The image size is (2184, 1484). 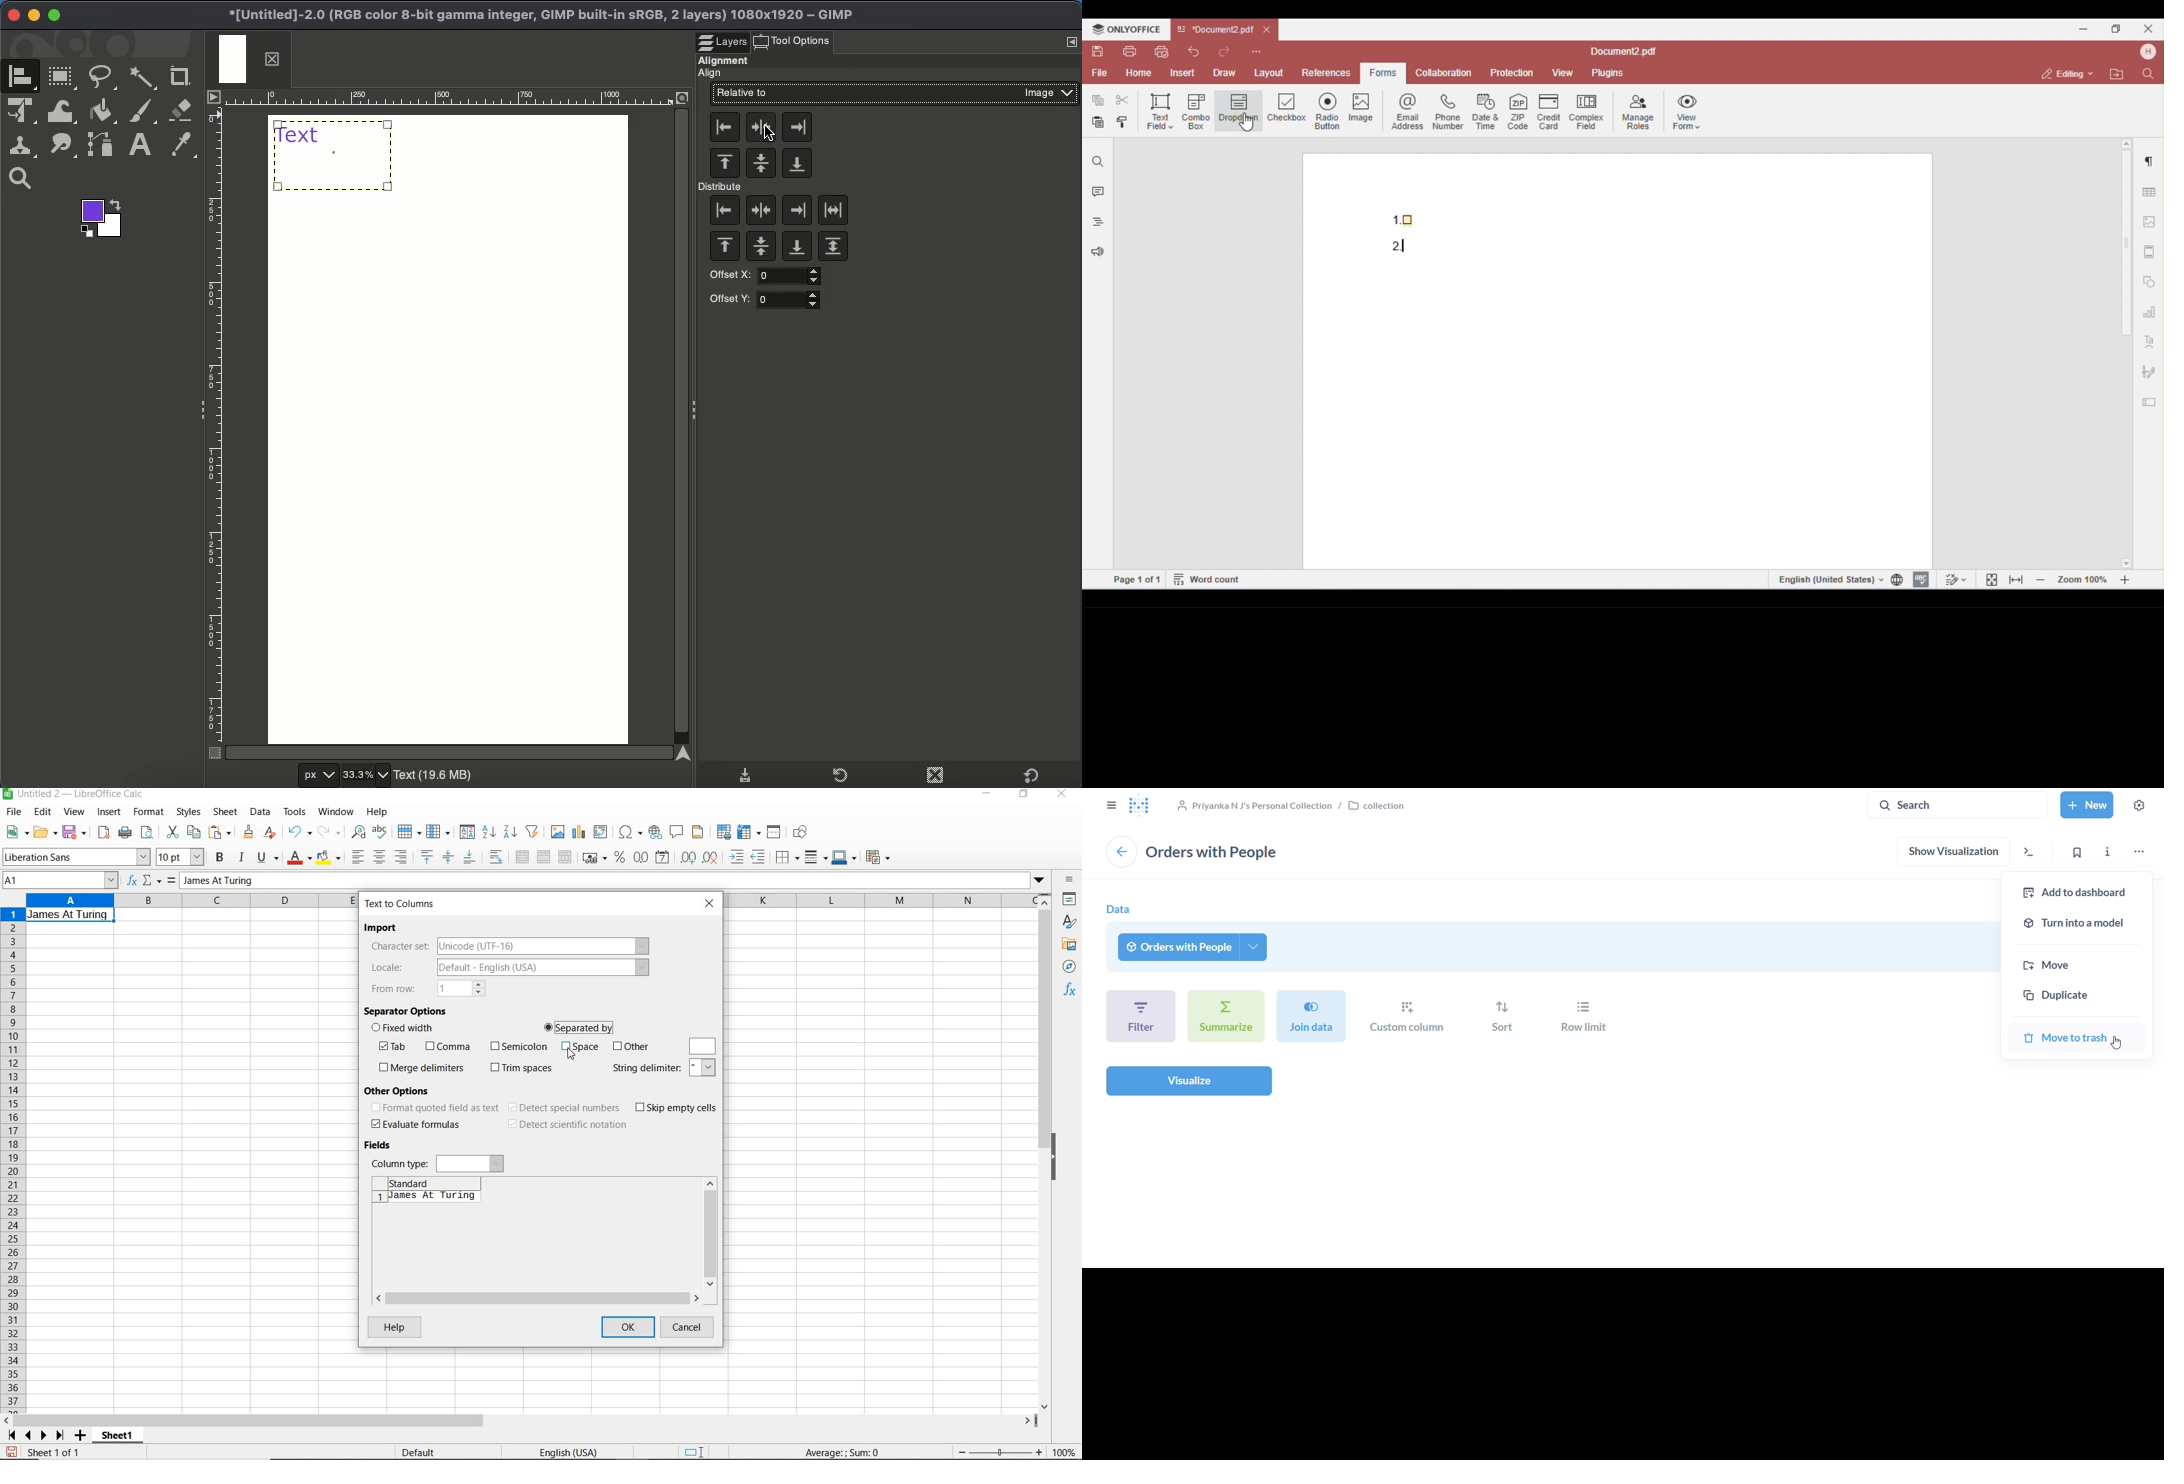 I want to click on Crop, so click(x=180, y=76).